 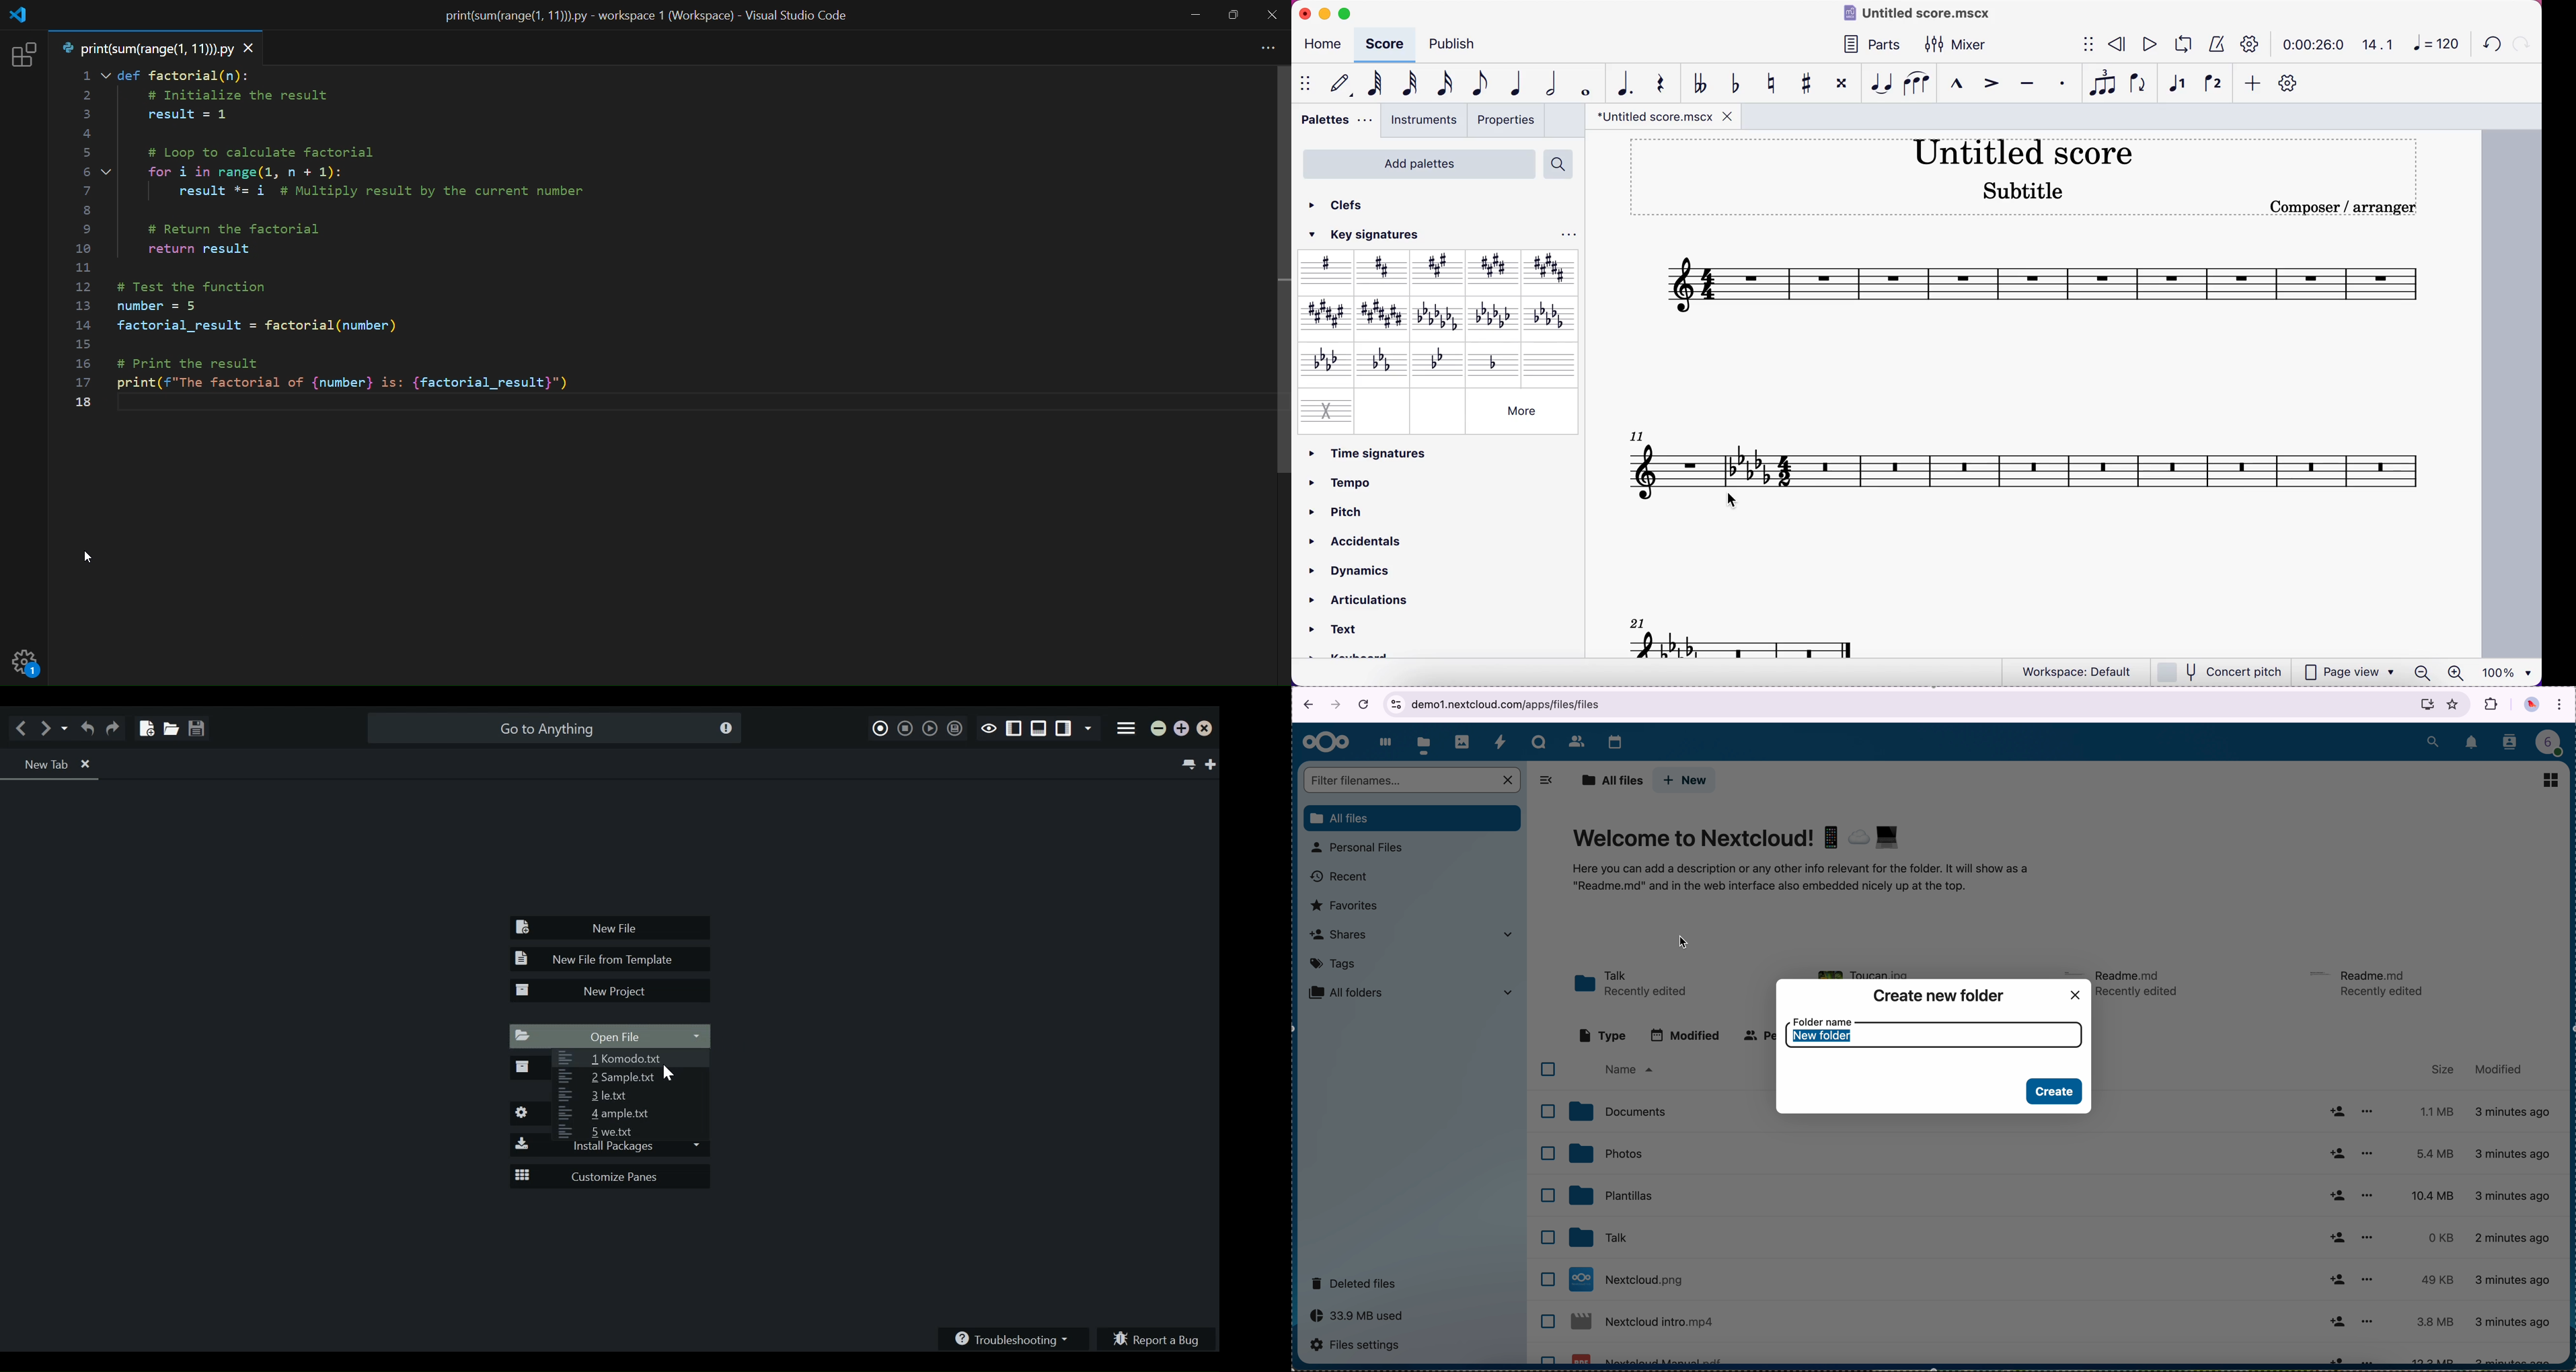 I want to click on profile picture, so click(x=2532, y=706).